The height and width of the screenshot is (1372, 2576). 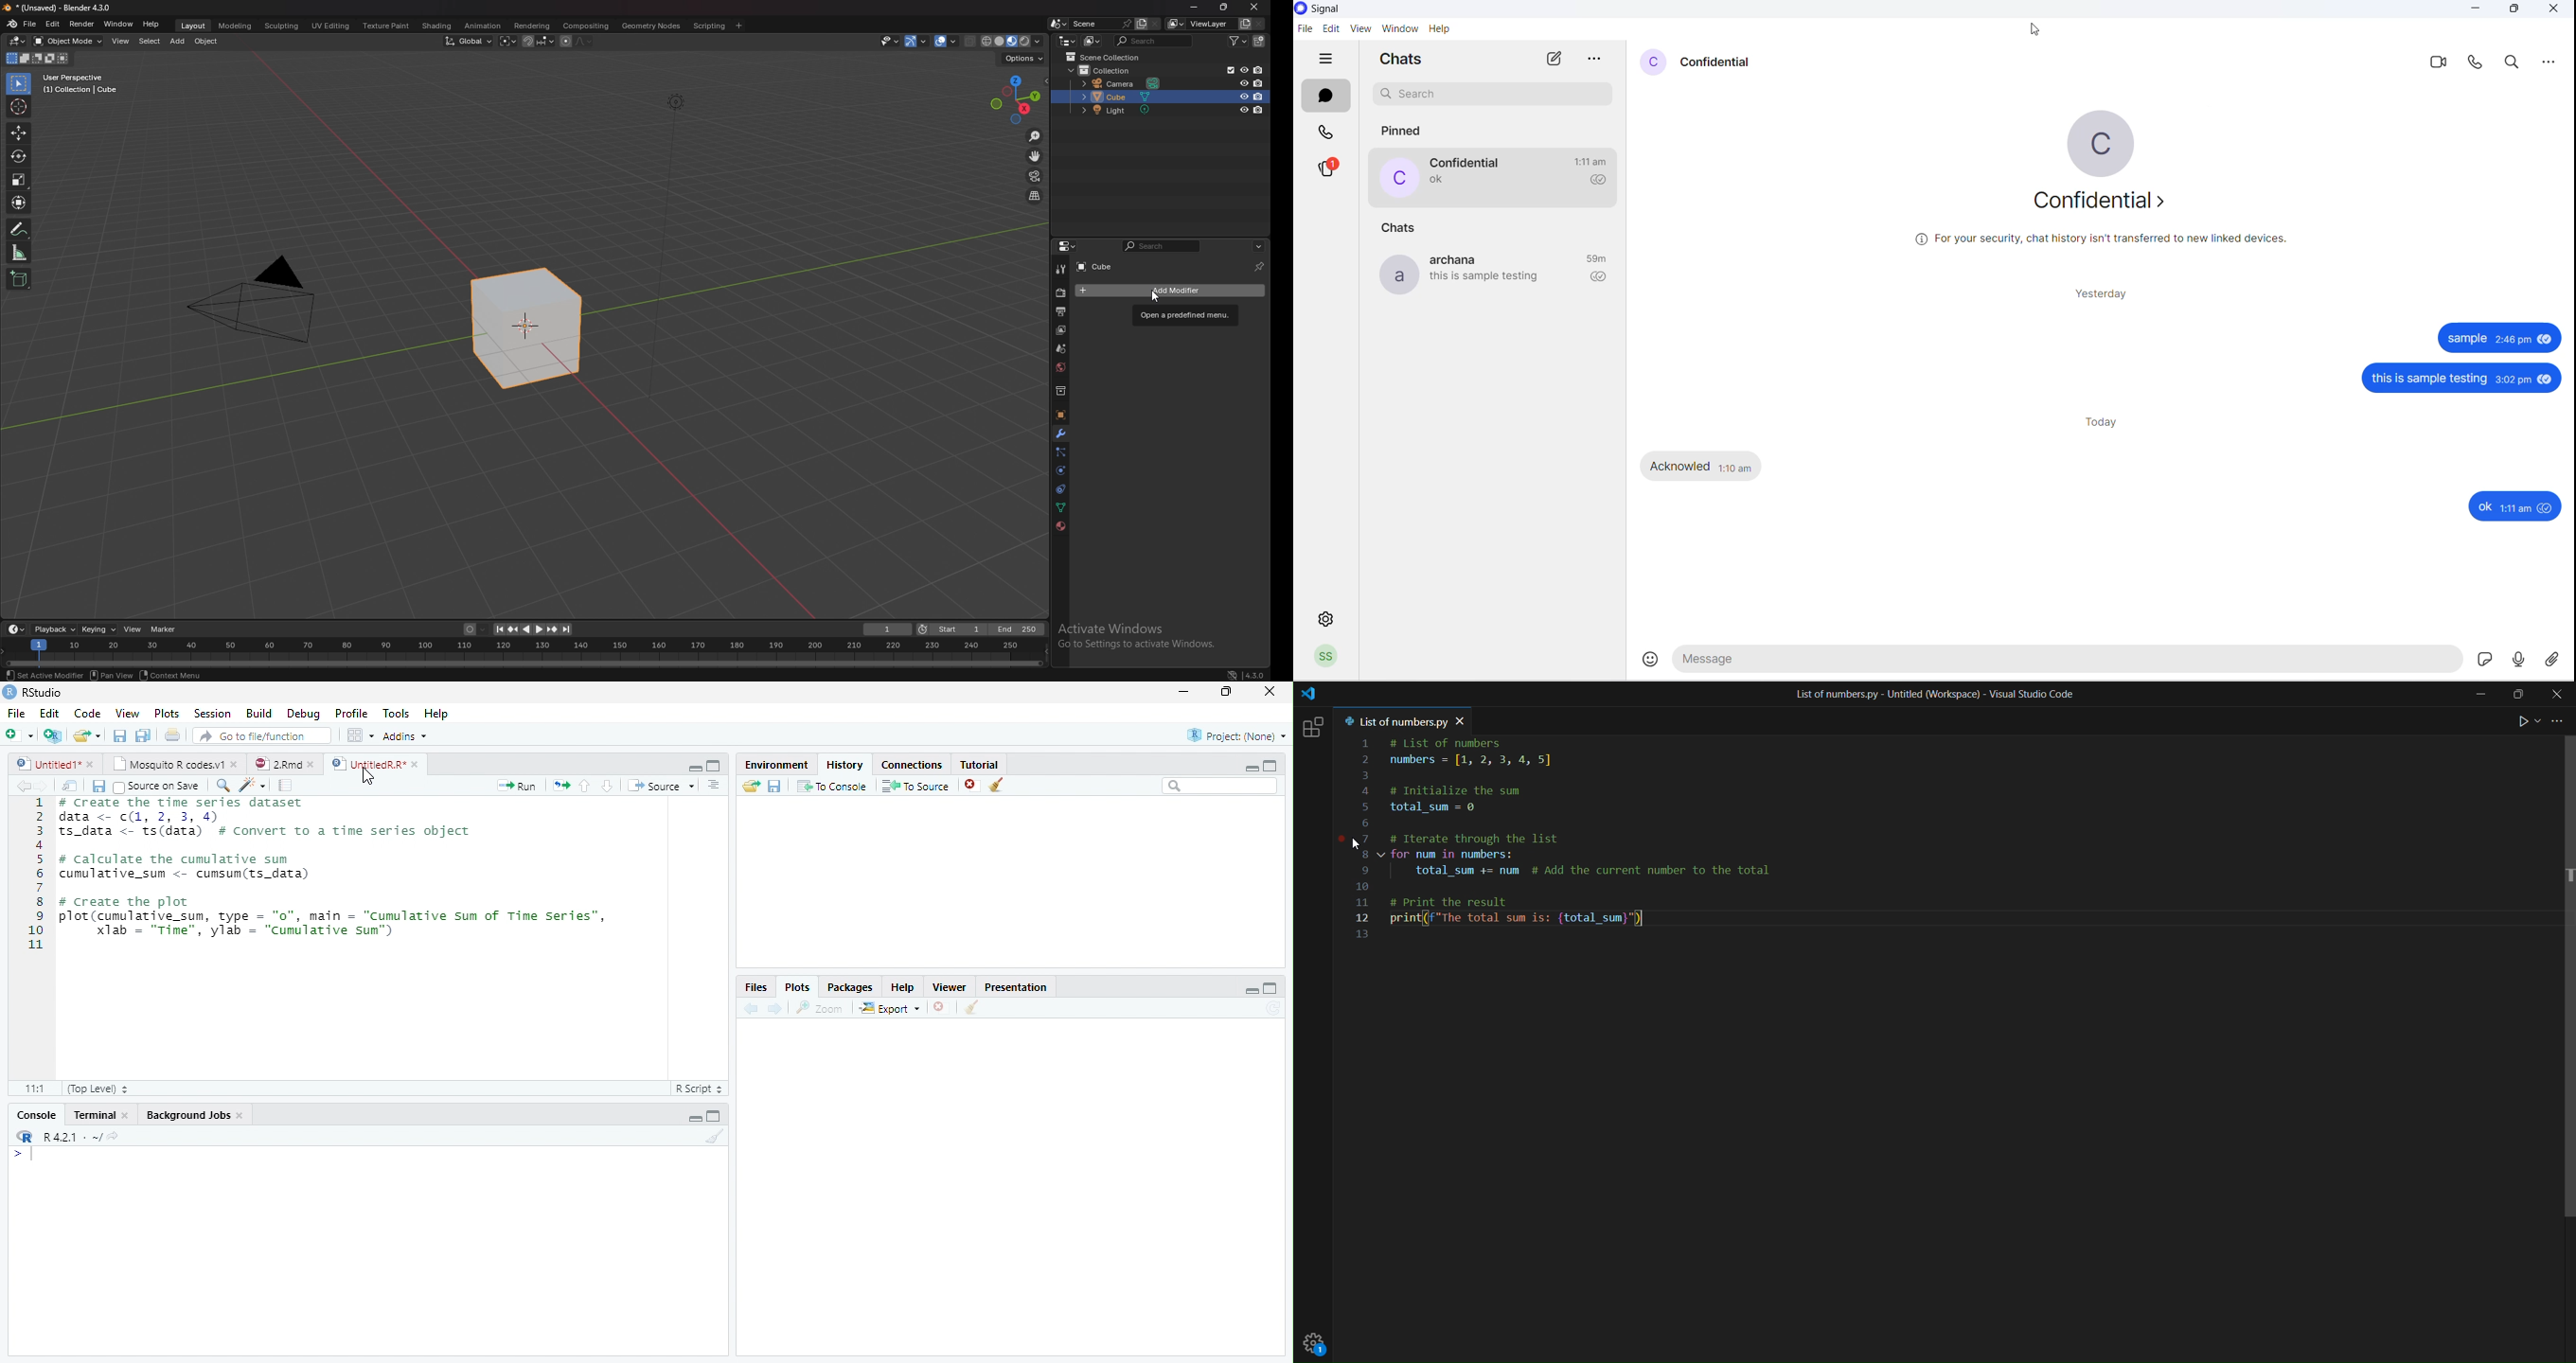 I want to click on jump to endpoint, so click(x=568, y=629).